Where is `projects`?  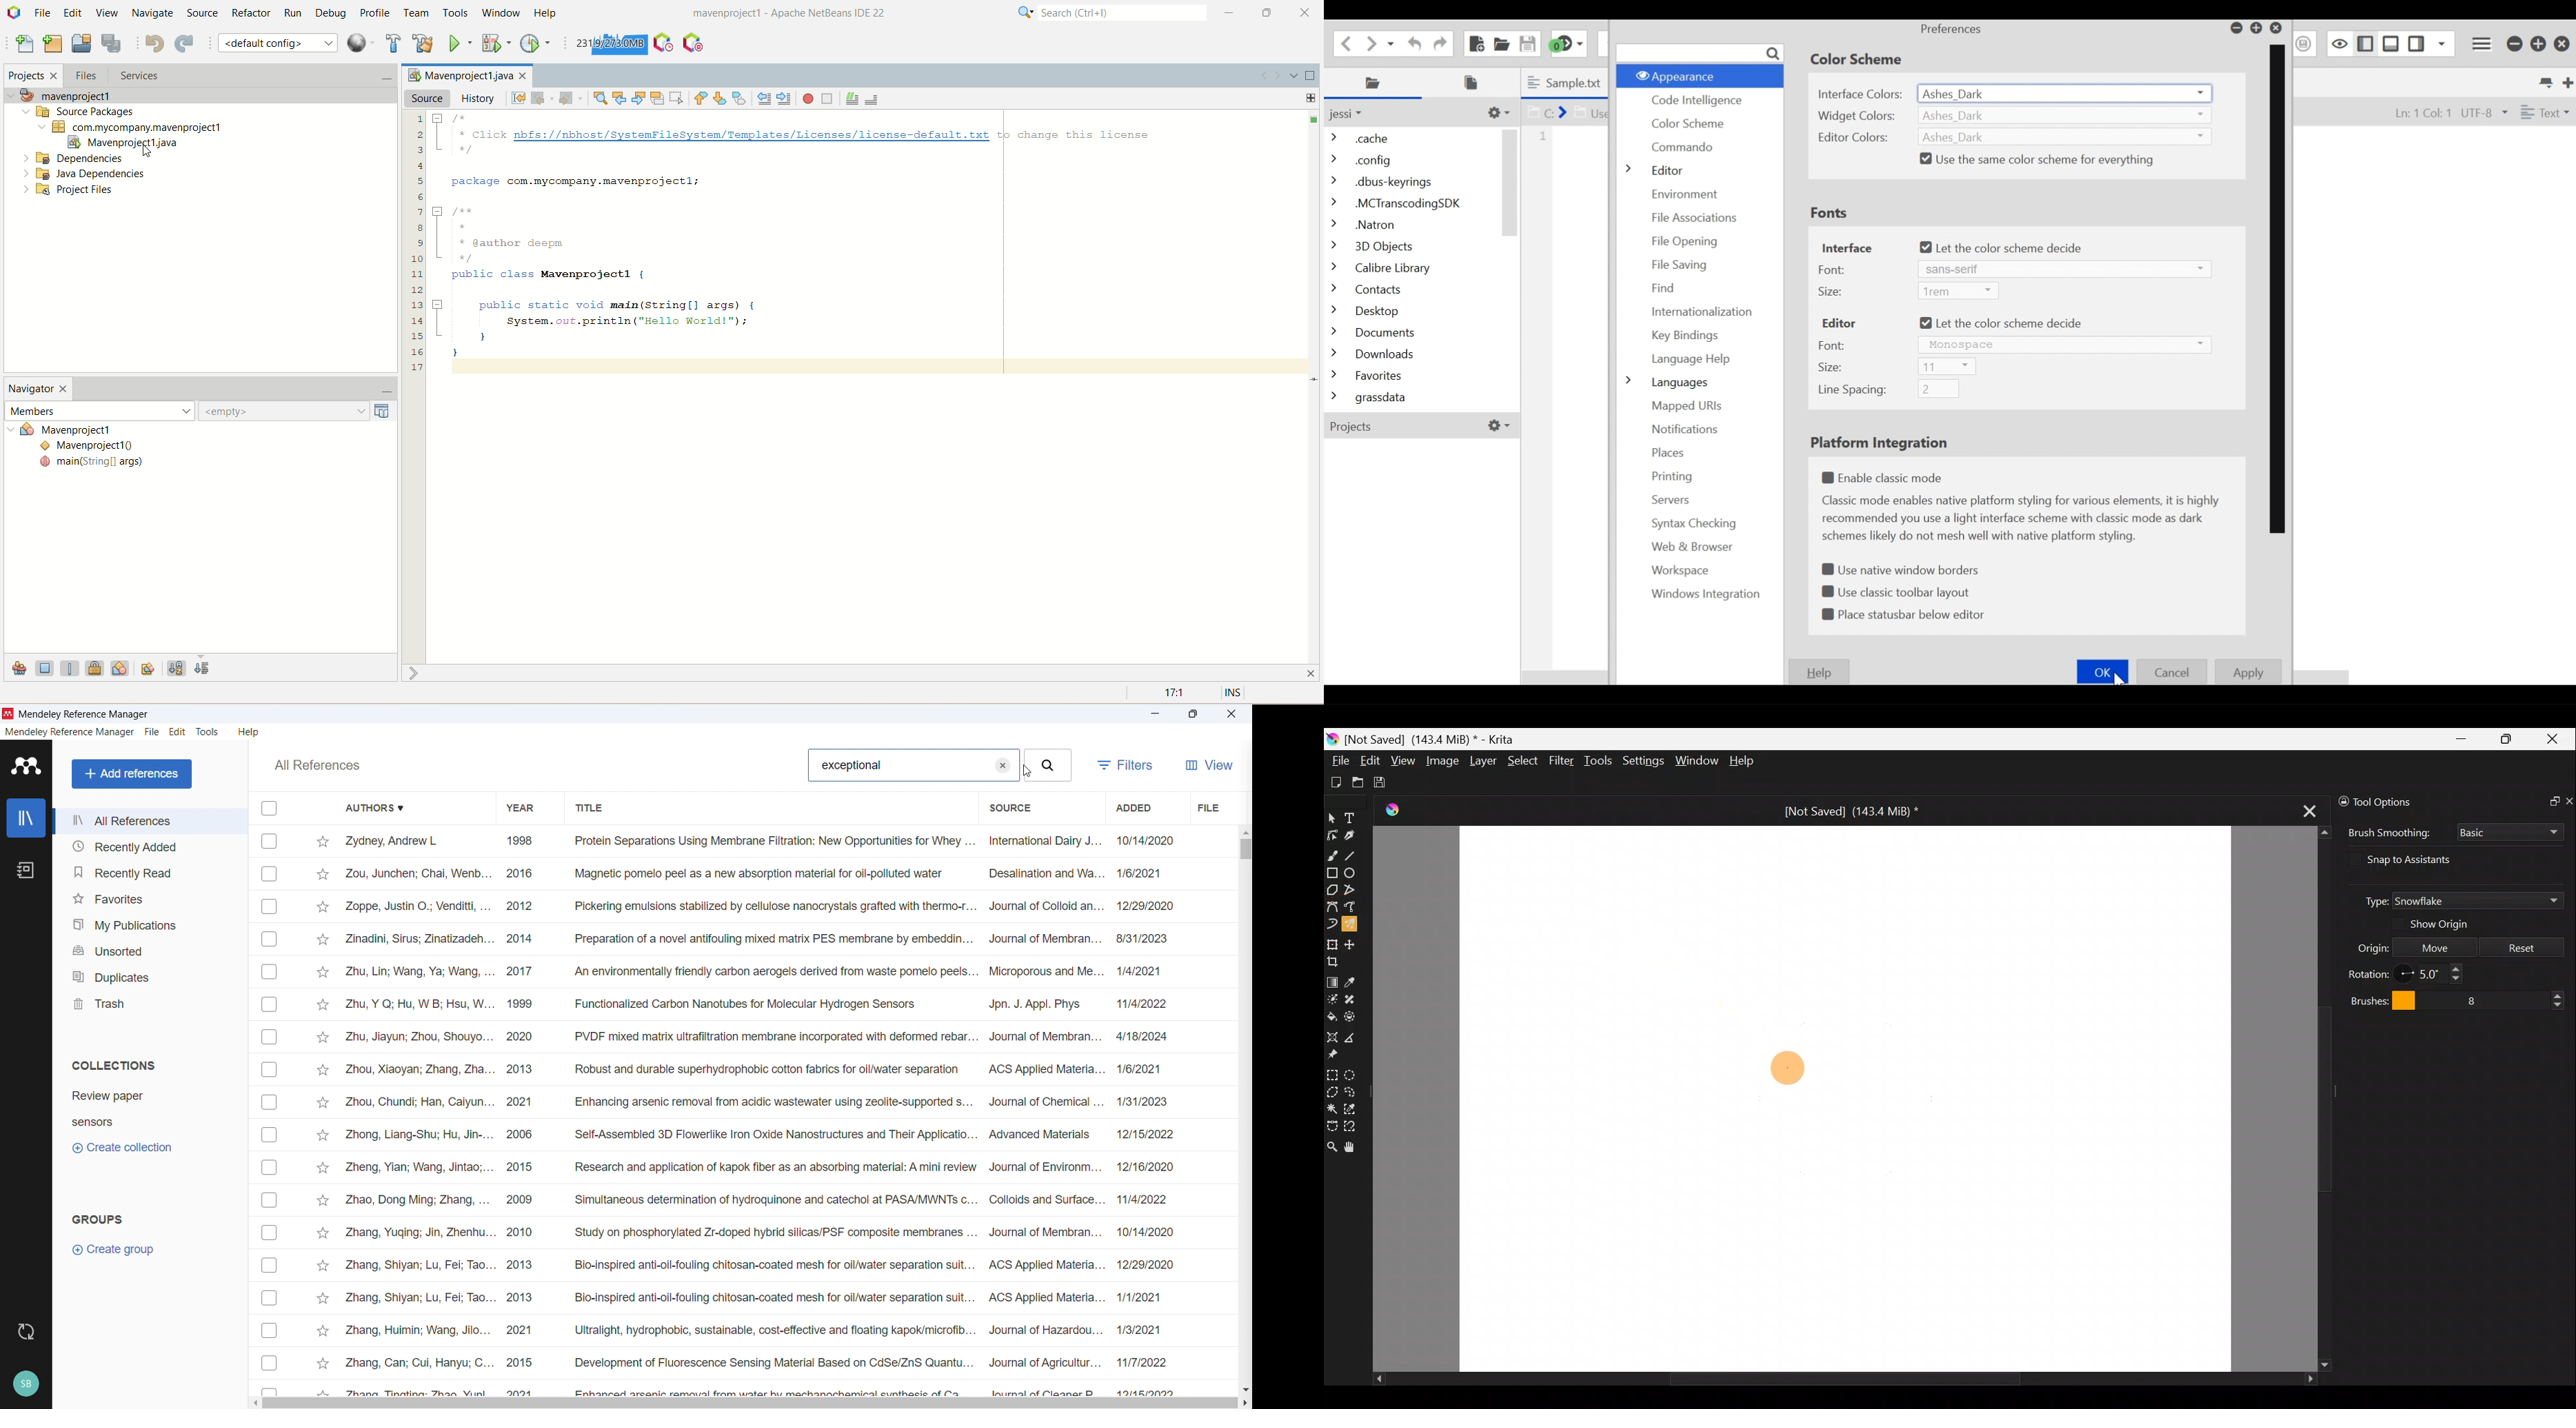
projects is located at coordinates (1417, 428).